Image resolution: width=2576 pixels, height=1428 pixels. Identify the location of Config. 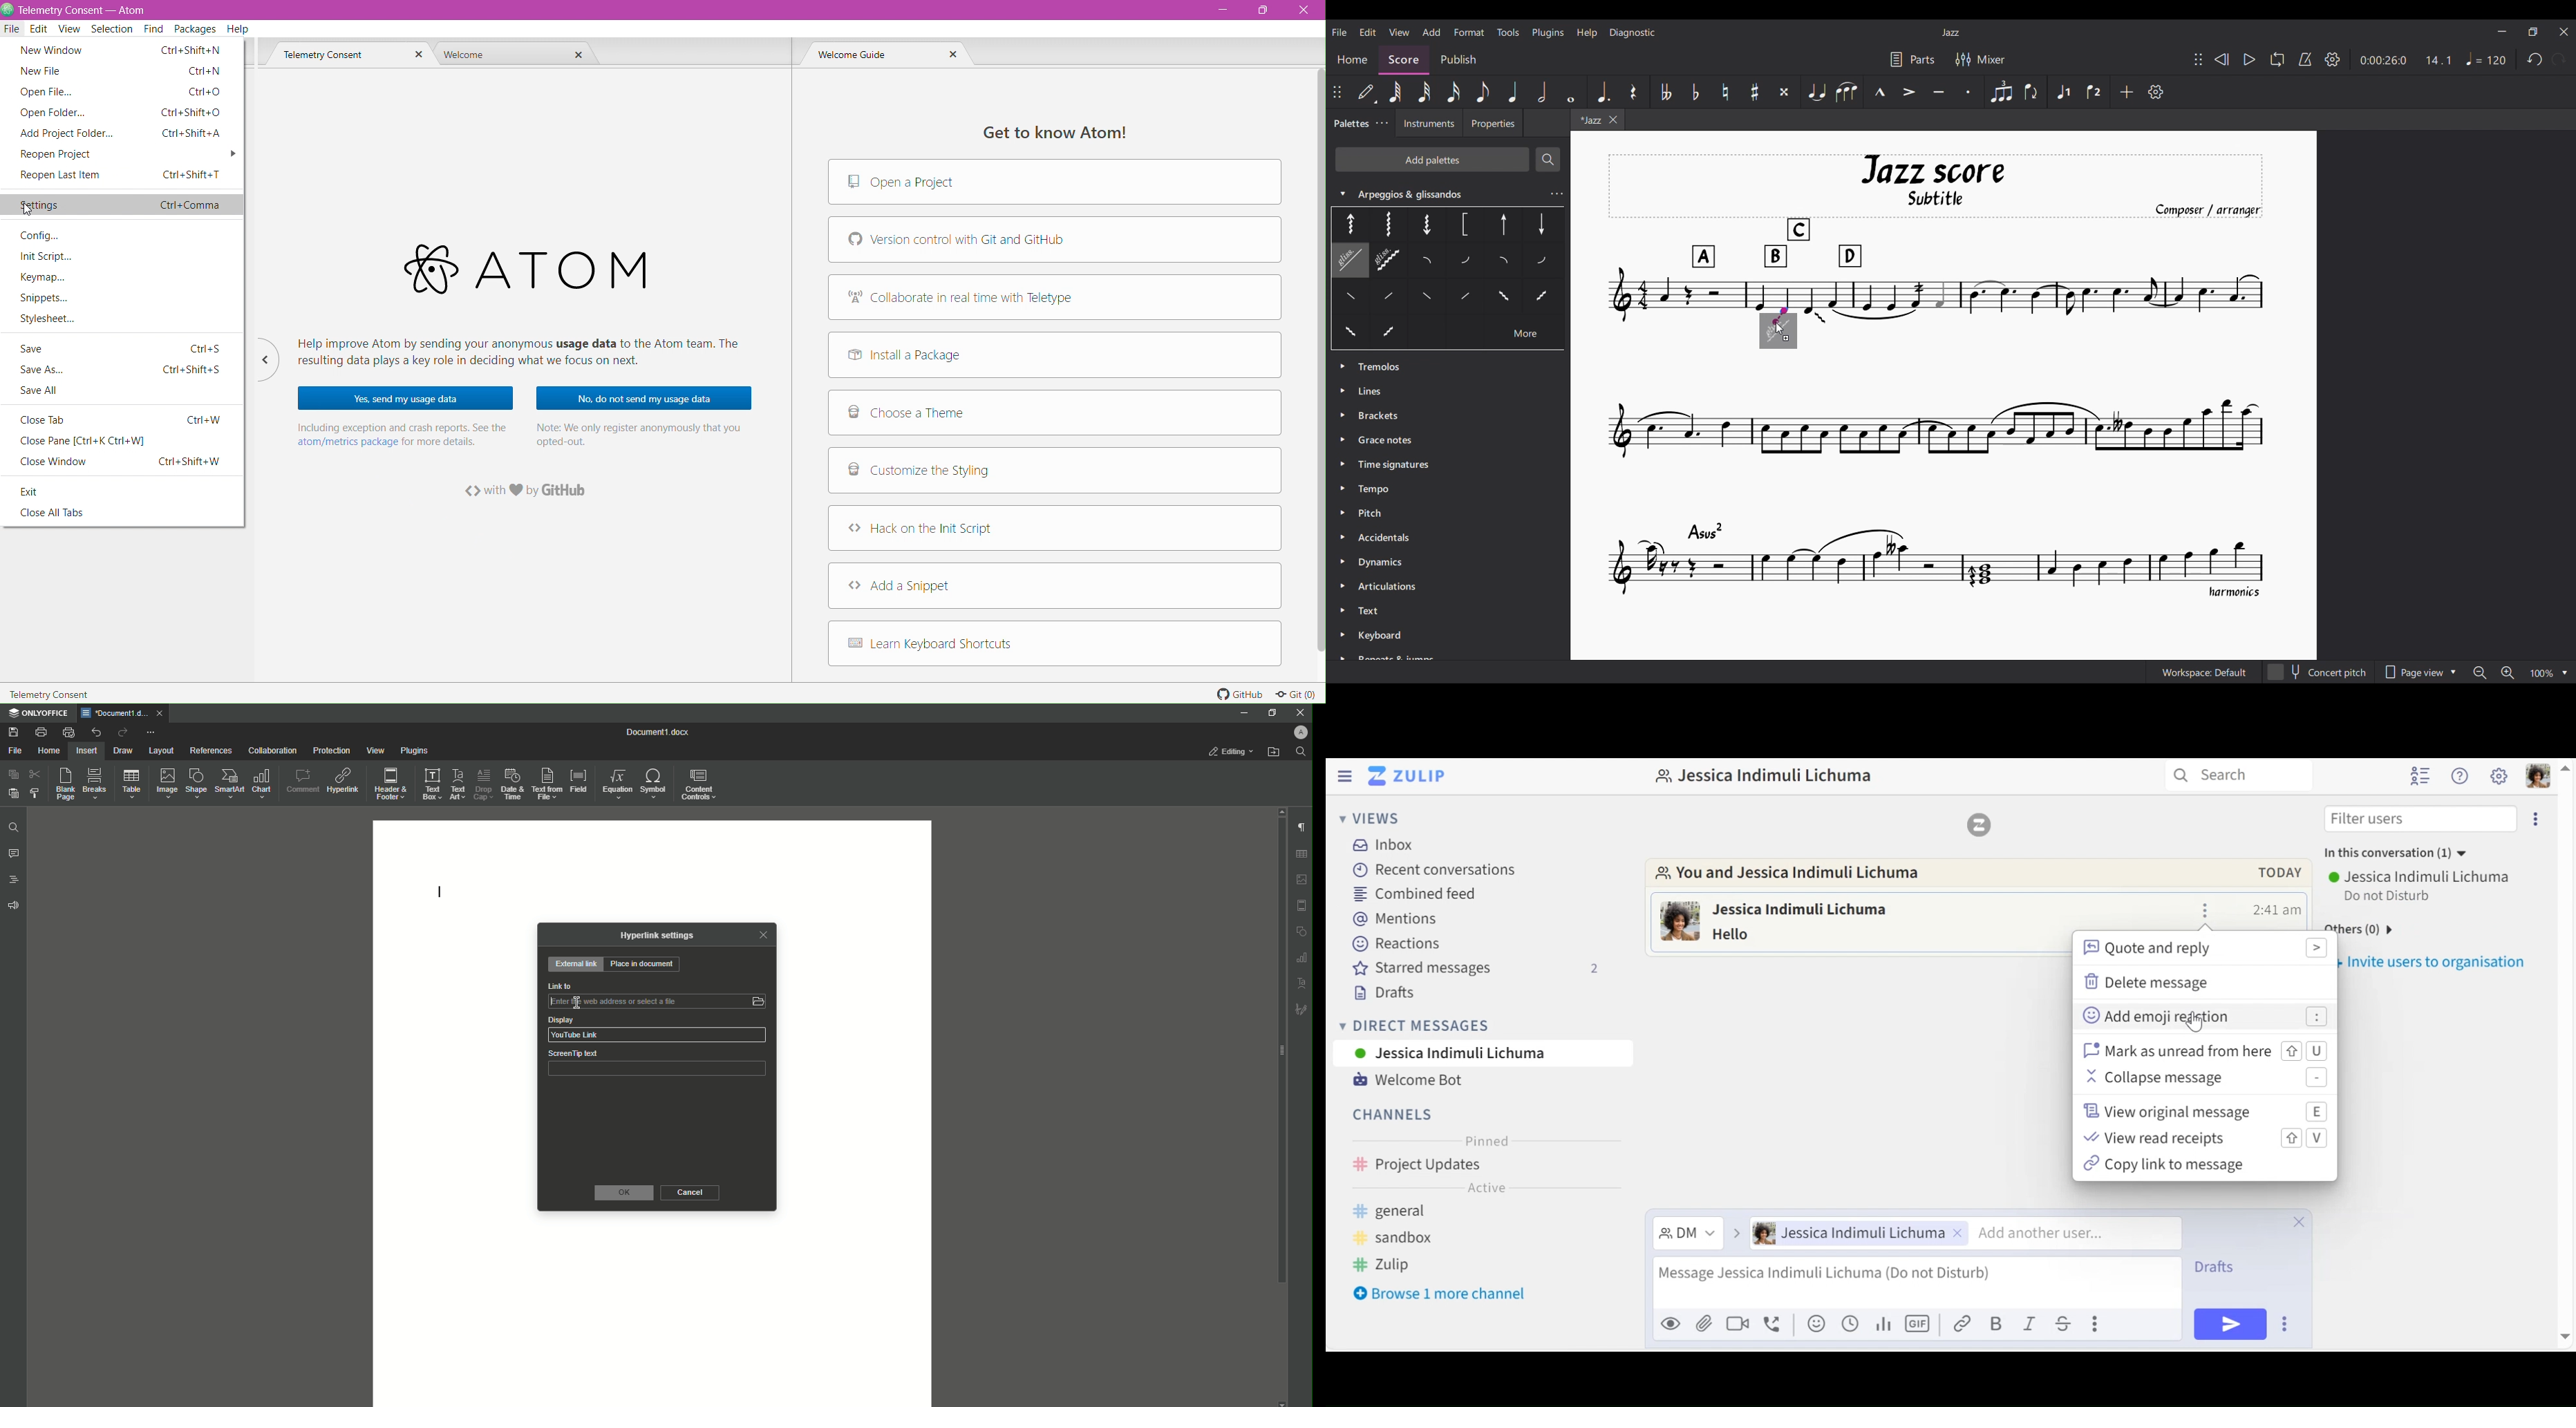
(61, 236).